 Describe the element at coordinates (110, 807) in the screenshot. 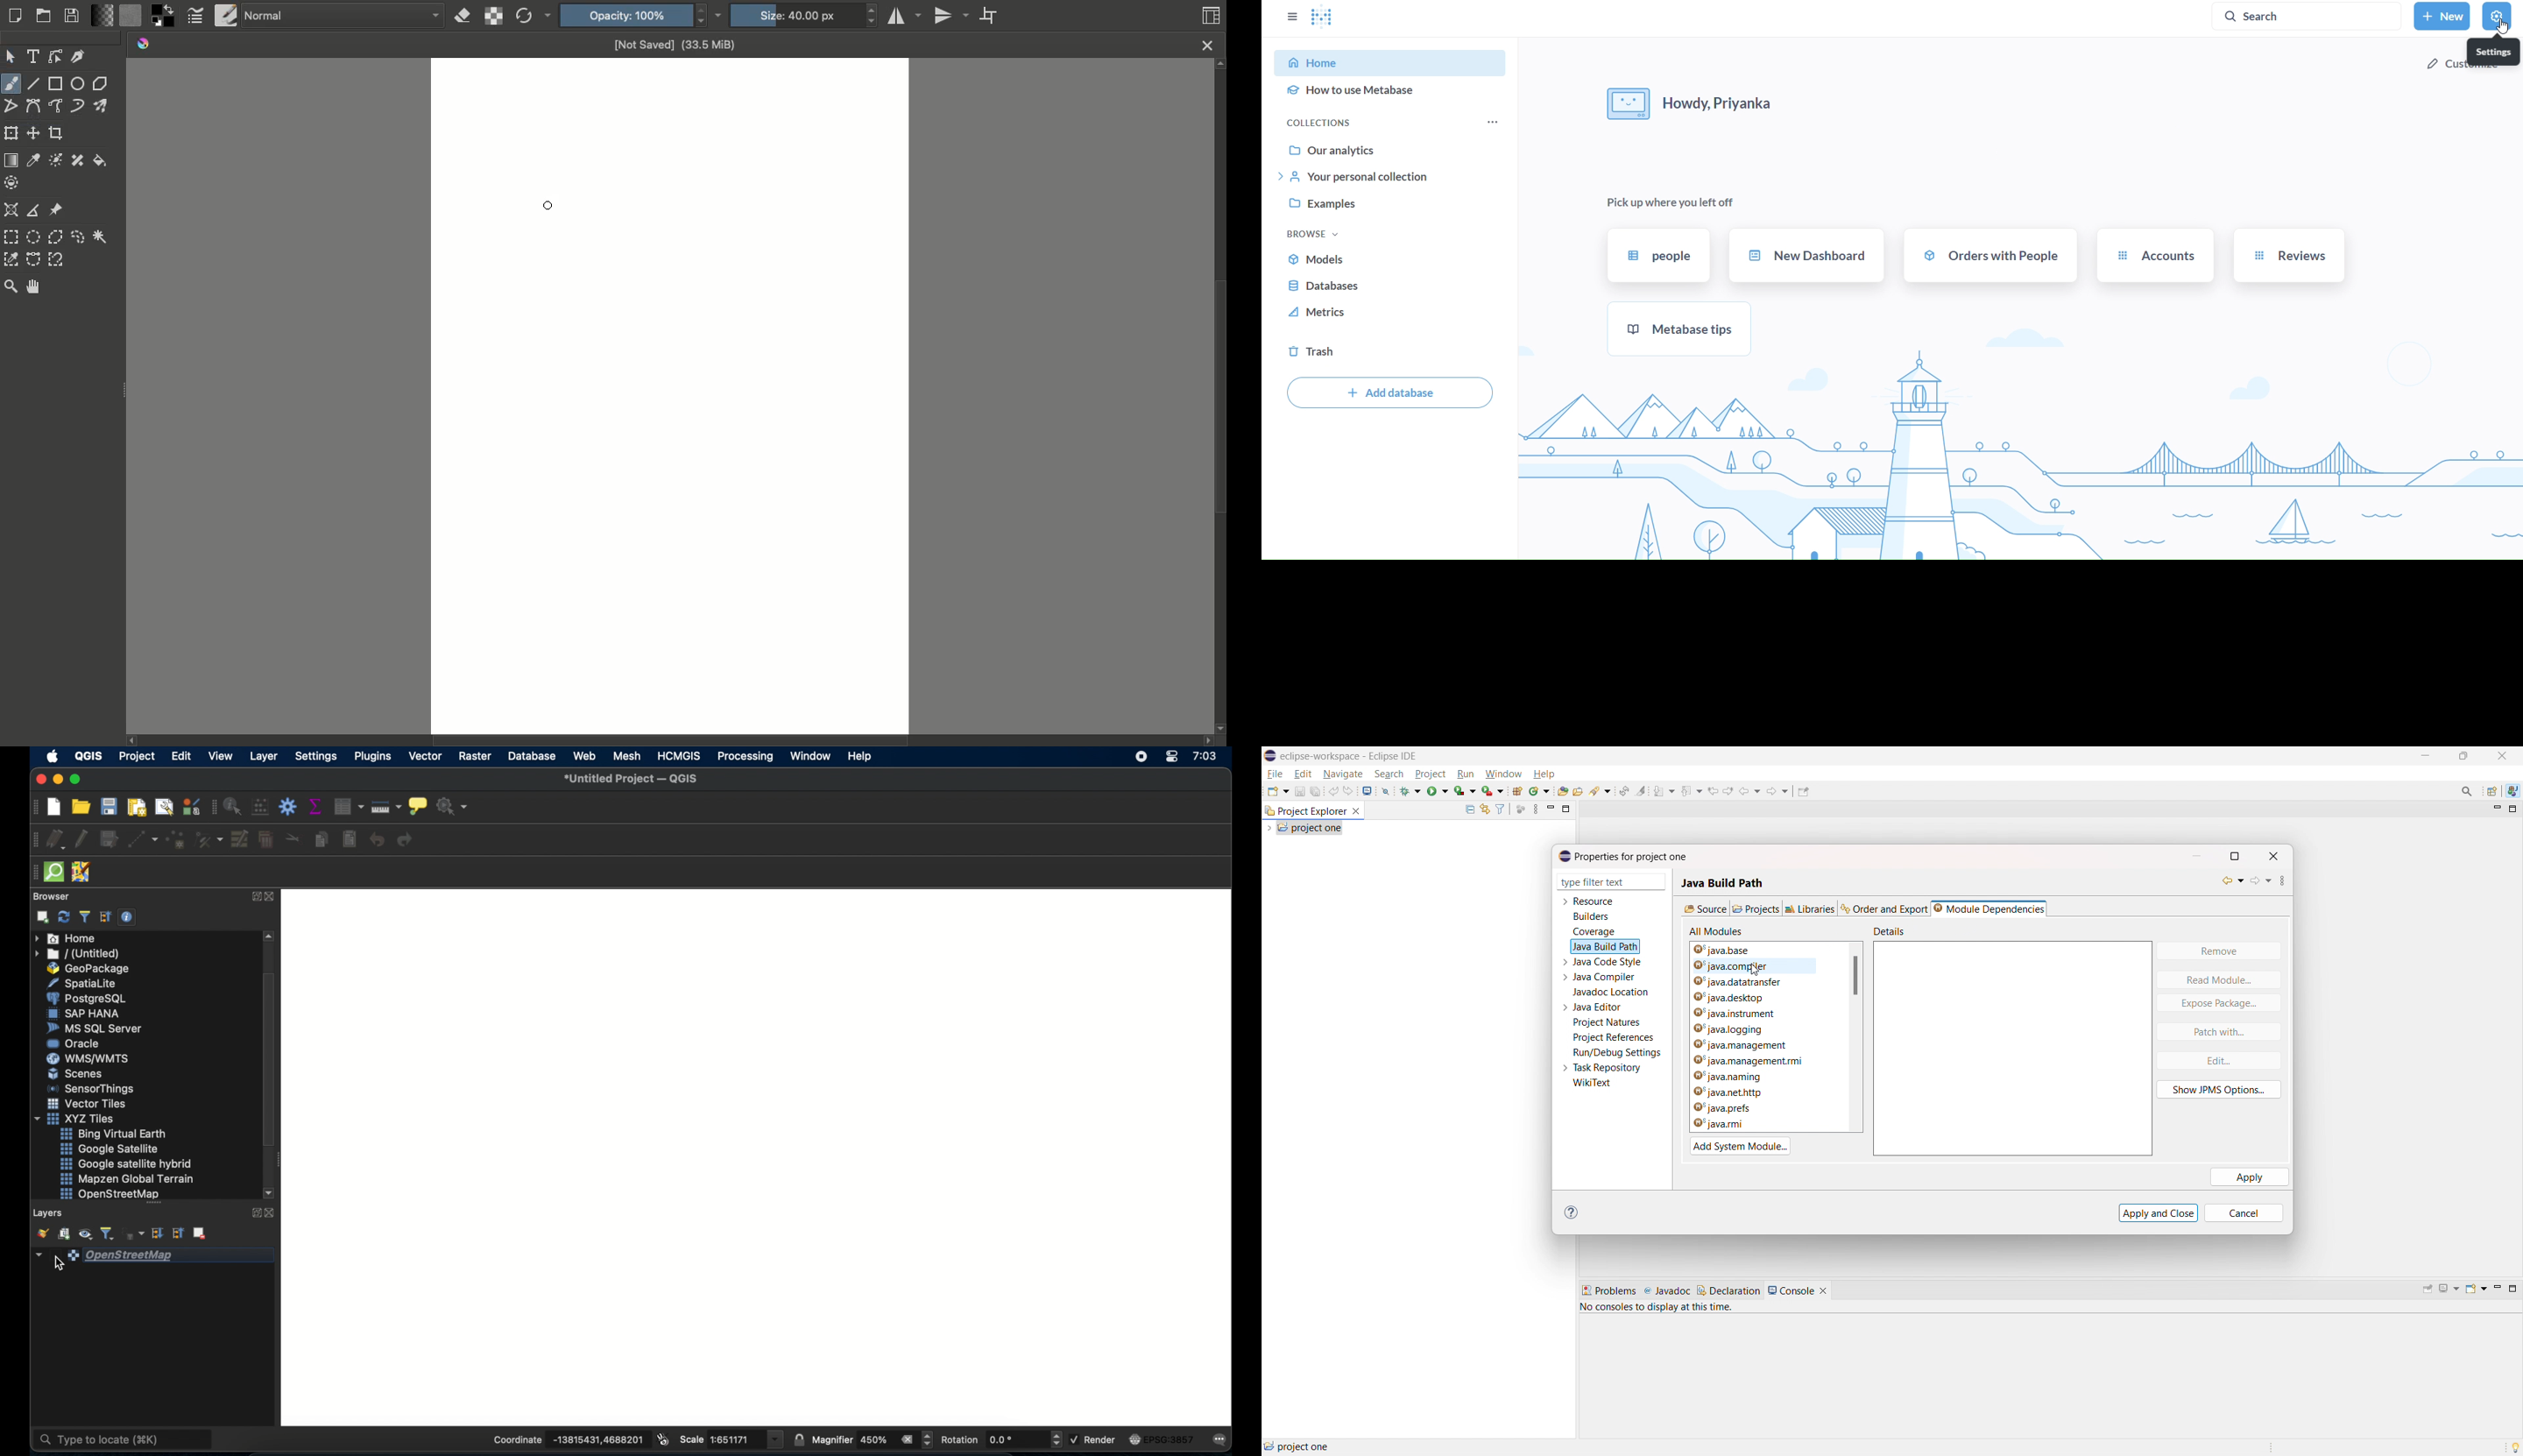

I see `save project` at that location.